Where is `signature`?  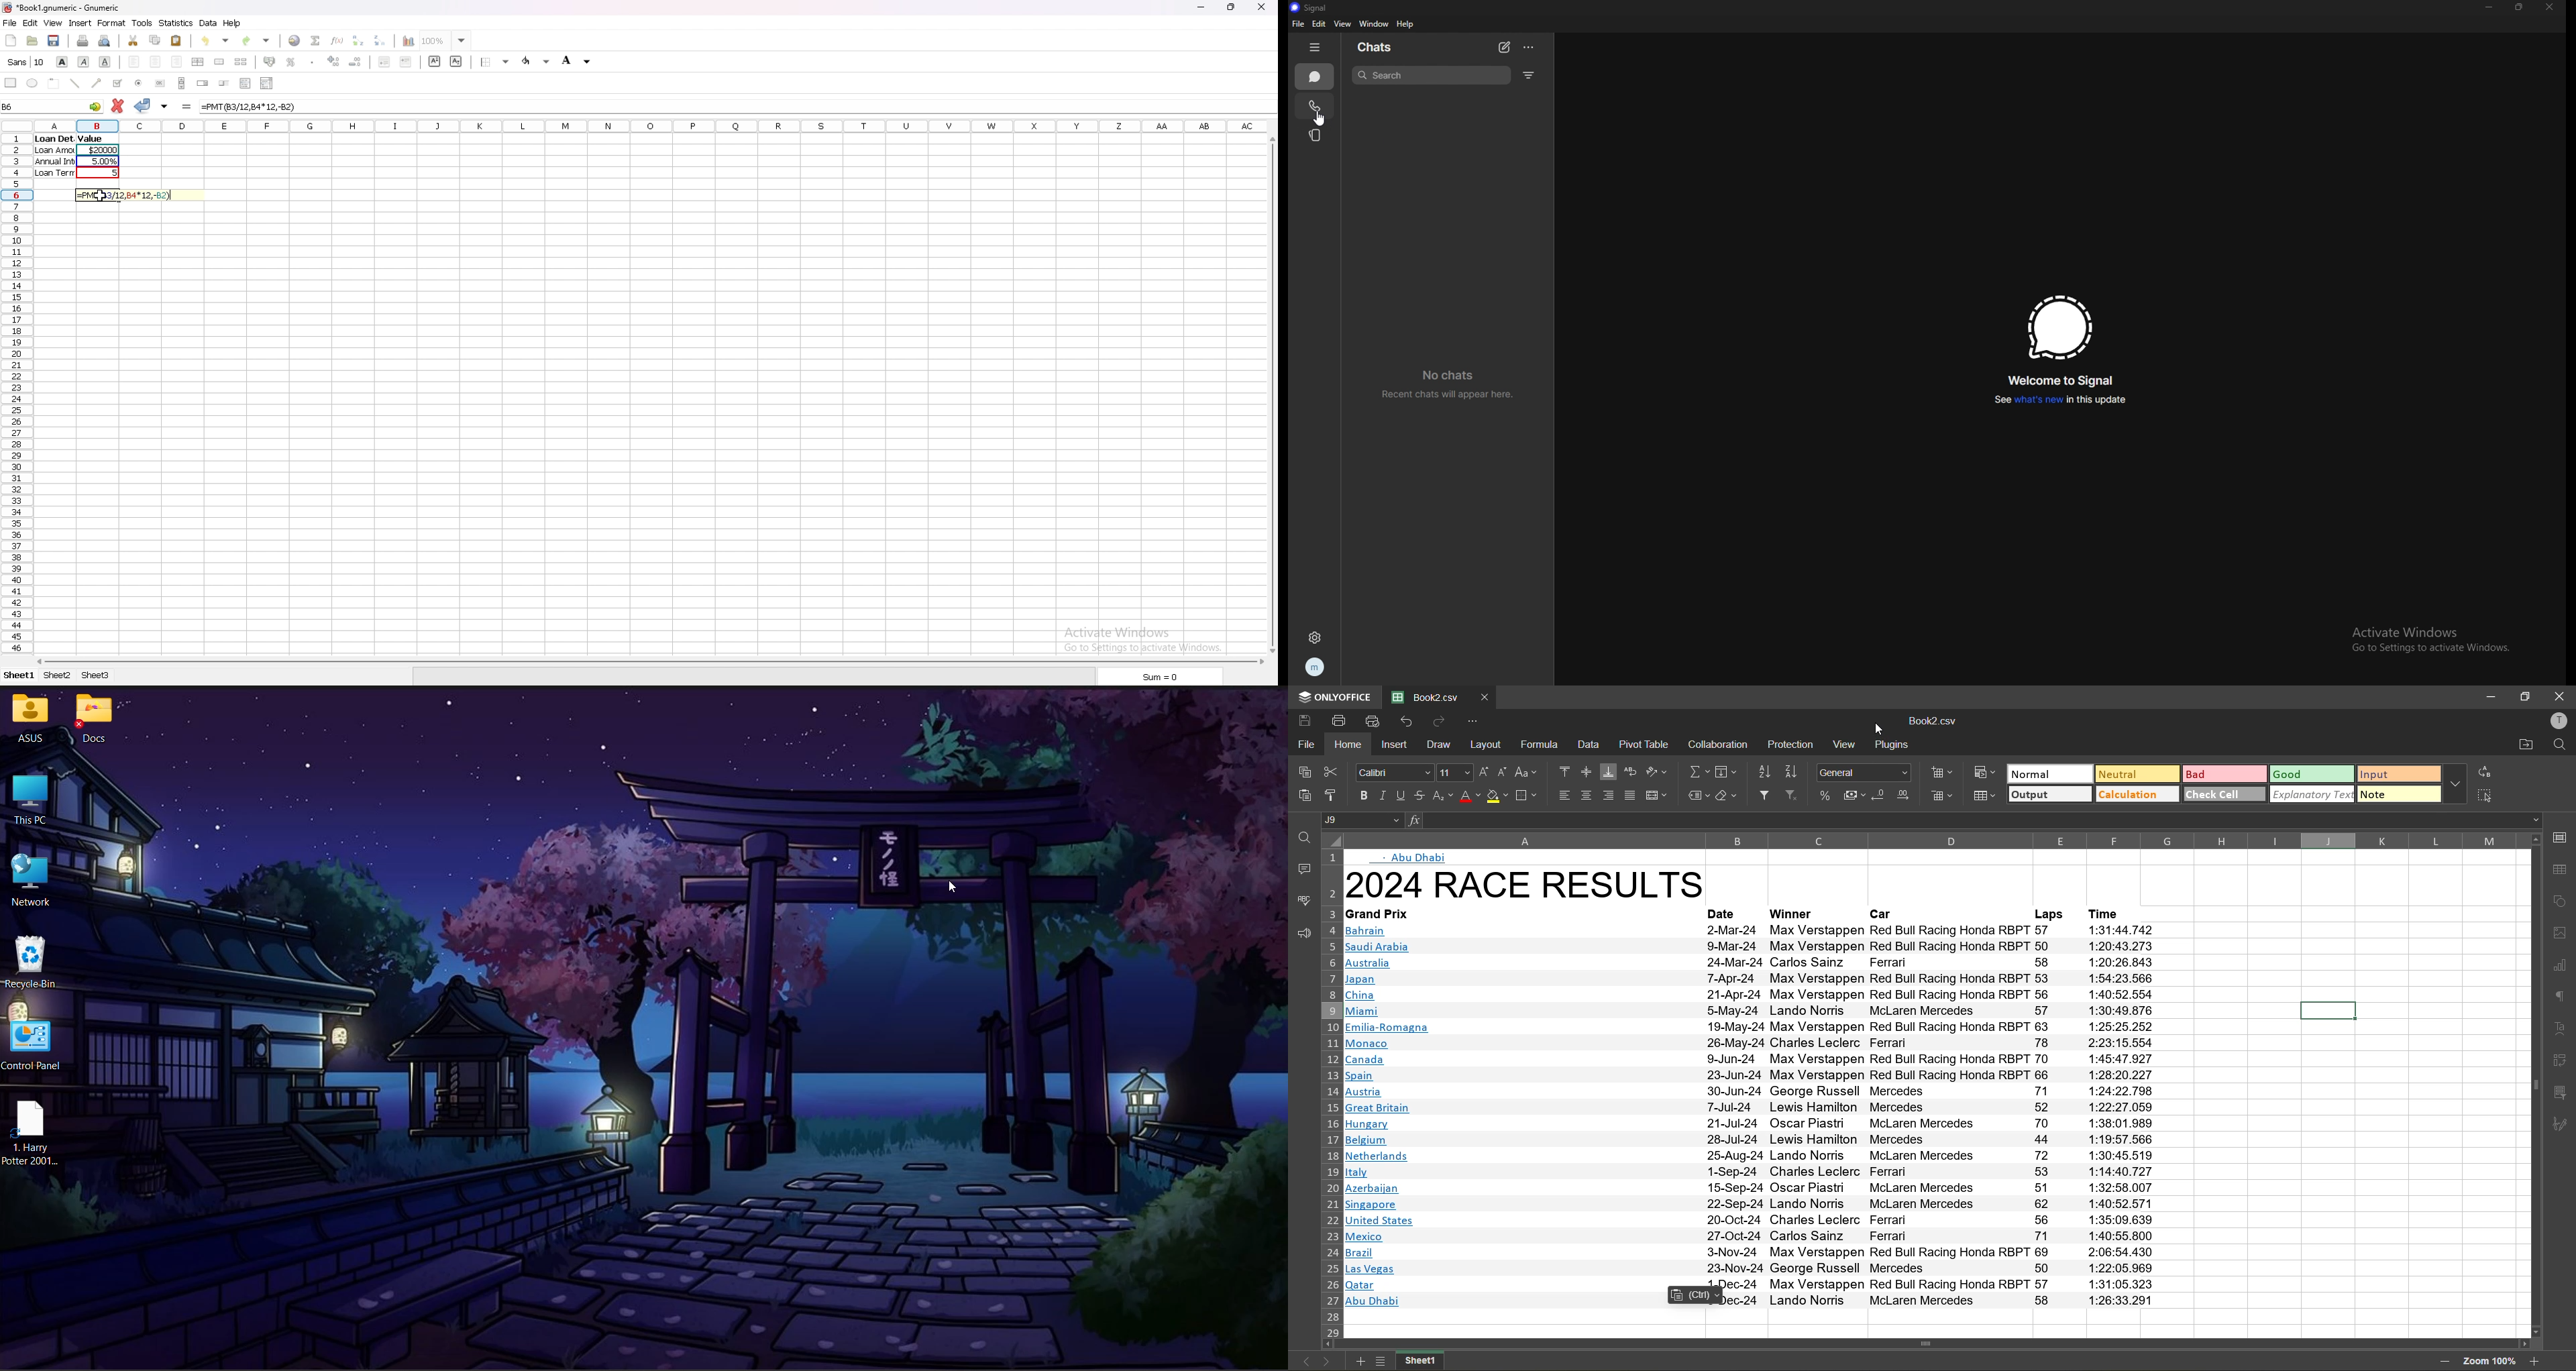
signature is located at coordinates (2563, 1127).